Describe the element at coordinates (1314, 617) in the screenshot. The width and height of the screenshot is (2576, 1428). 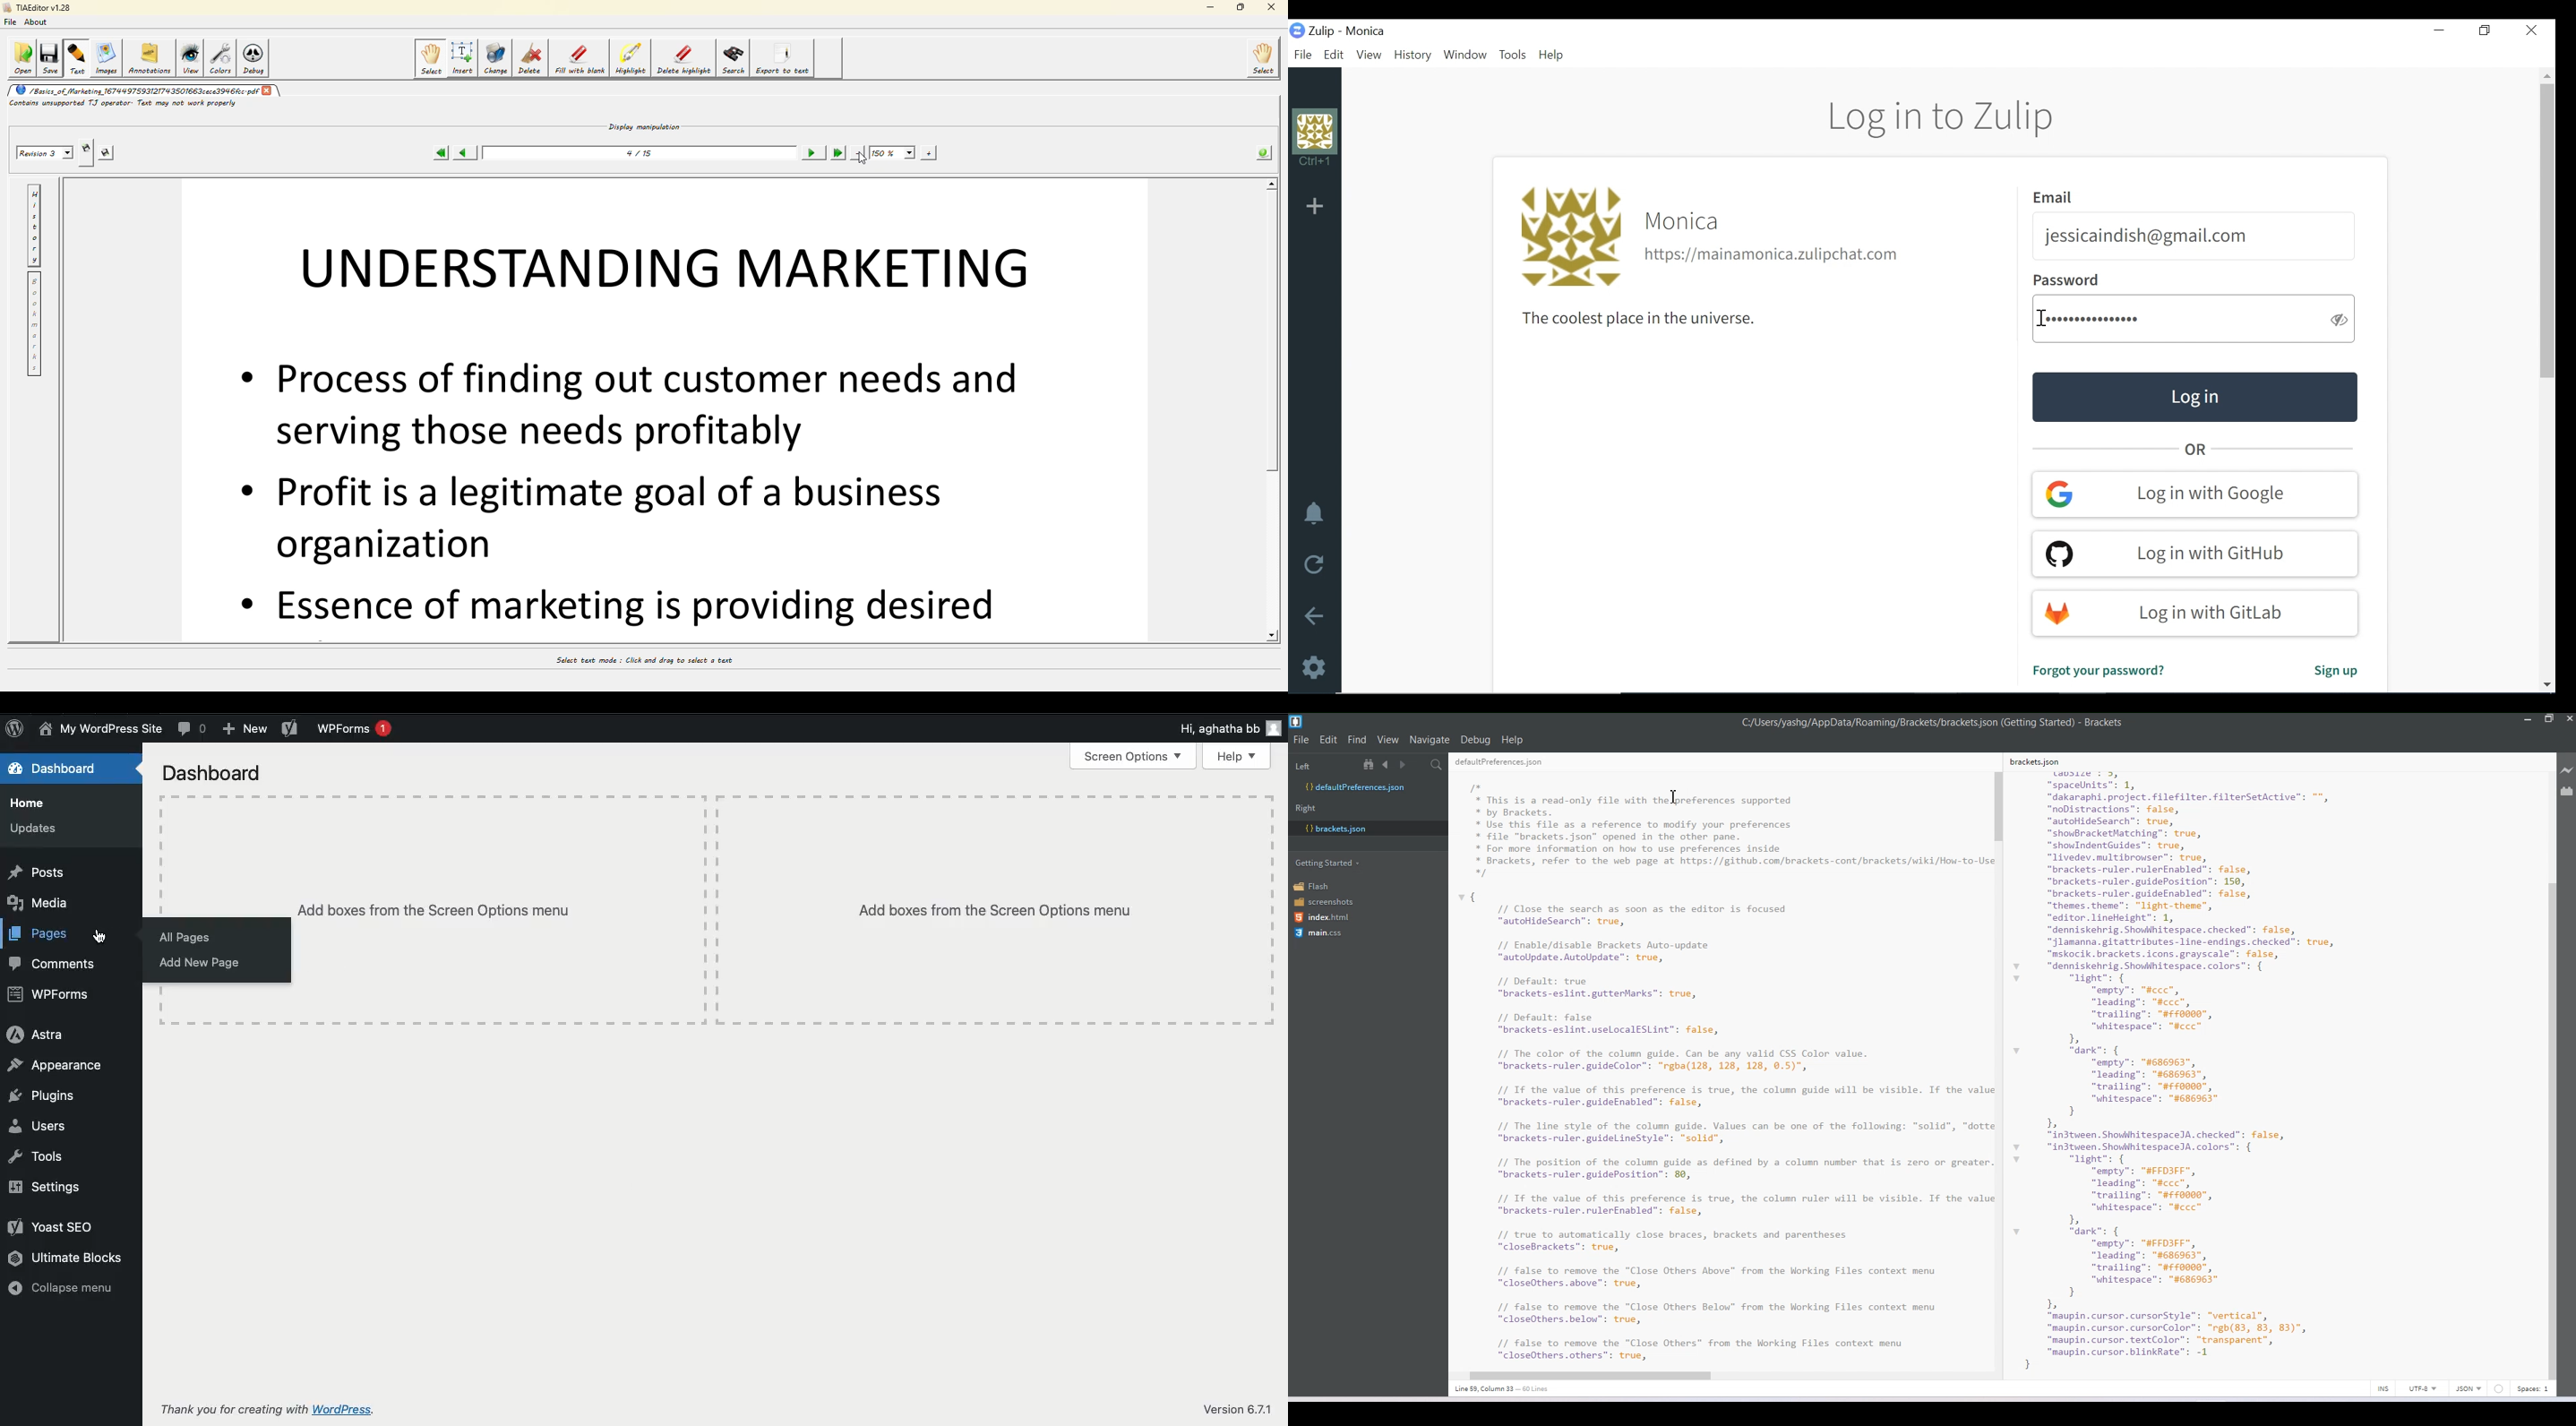
I see `Go back` at that location.